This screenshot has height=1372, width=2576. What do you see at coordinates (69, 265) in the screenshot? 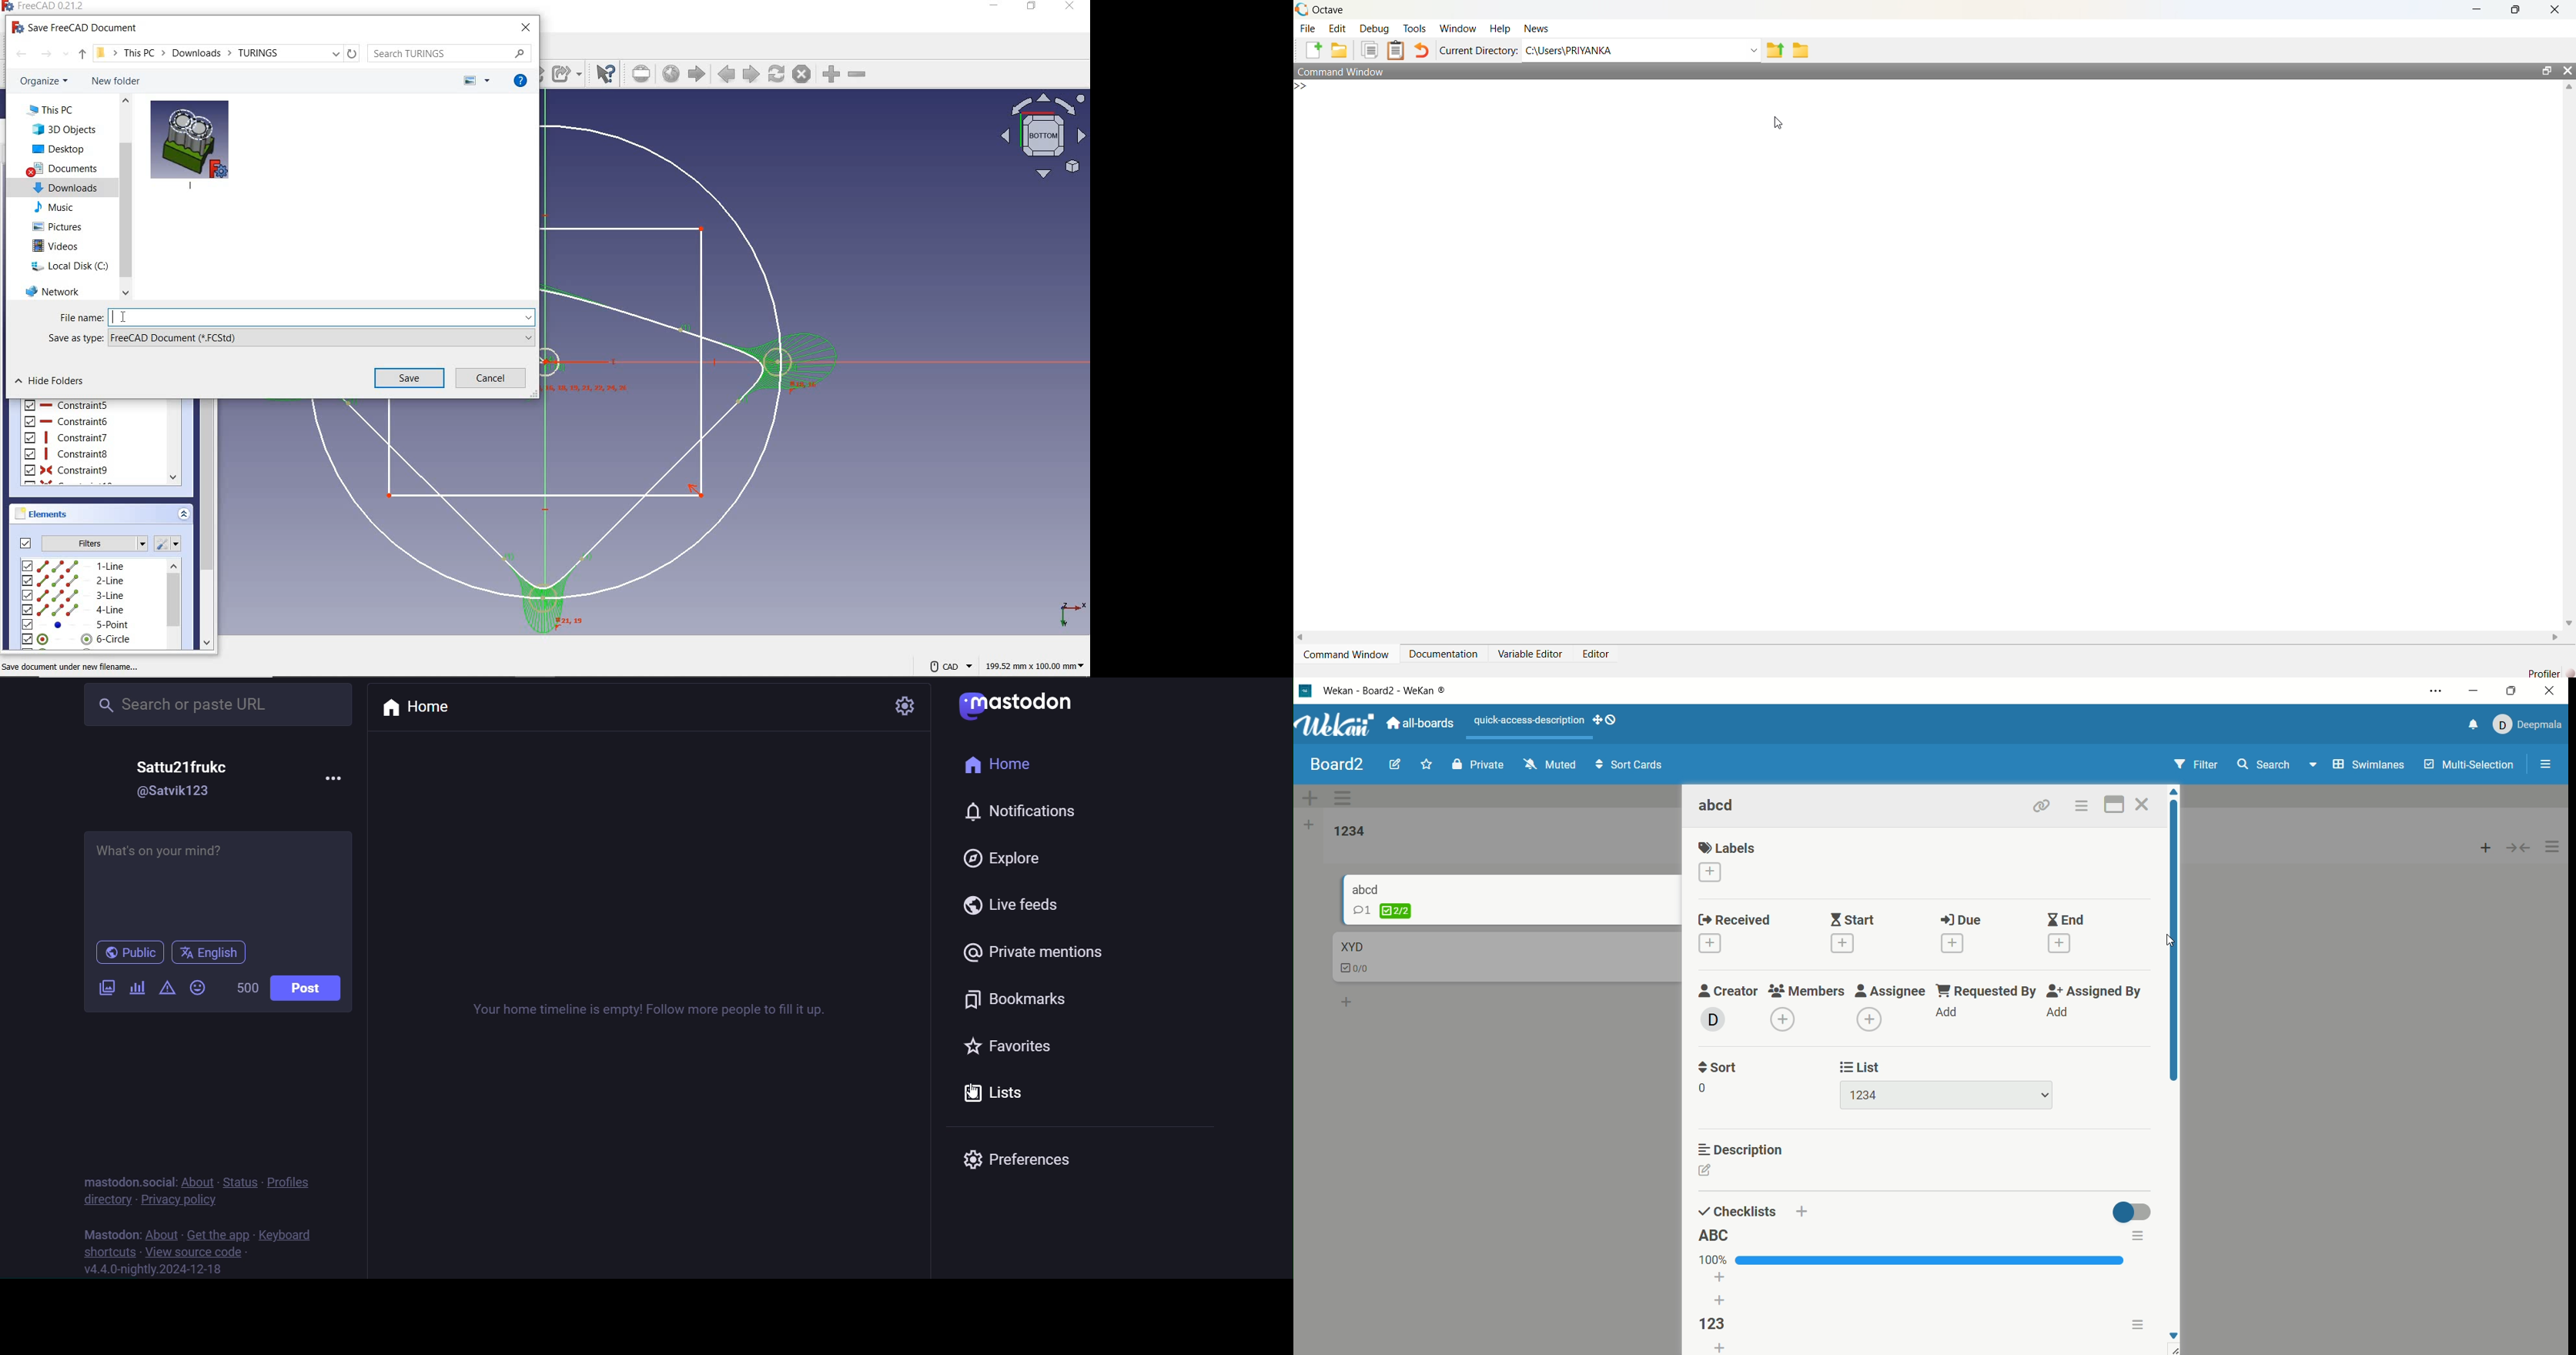
I see `local disk (C:)` at bounding box center [69, 265].